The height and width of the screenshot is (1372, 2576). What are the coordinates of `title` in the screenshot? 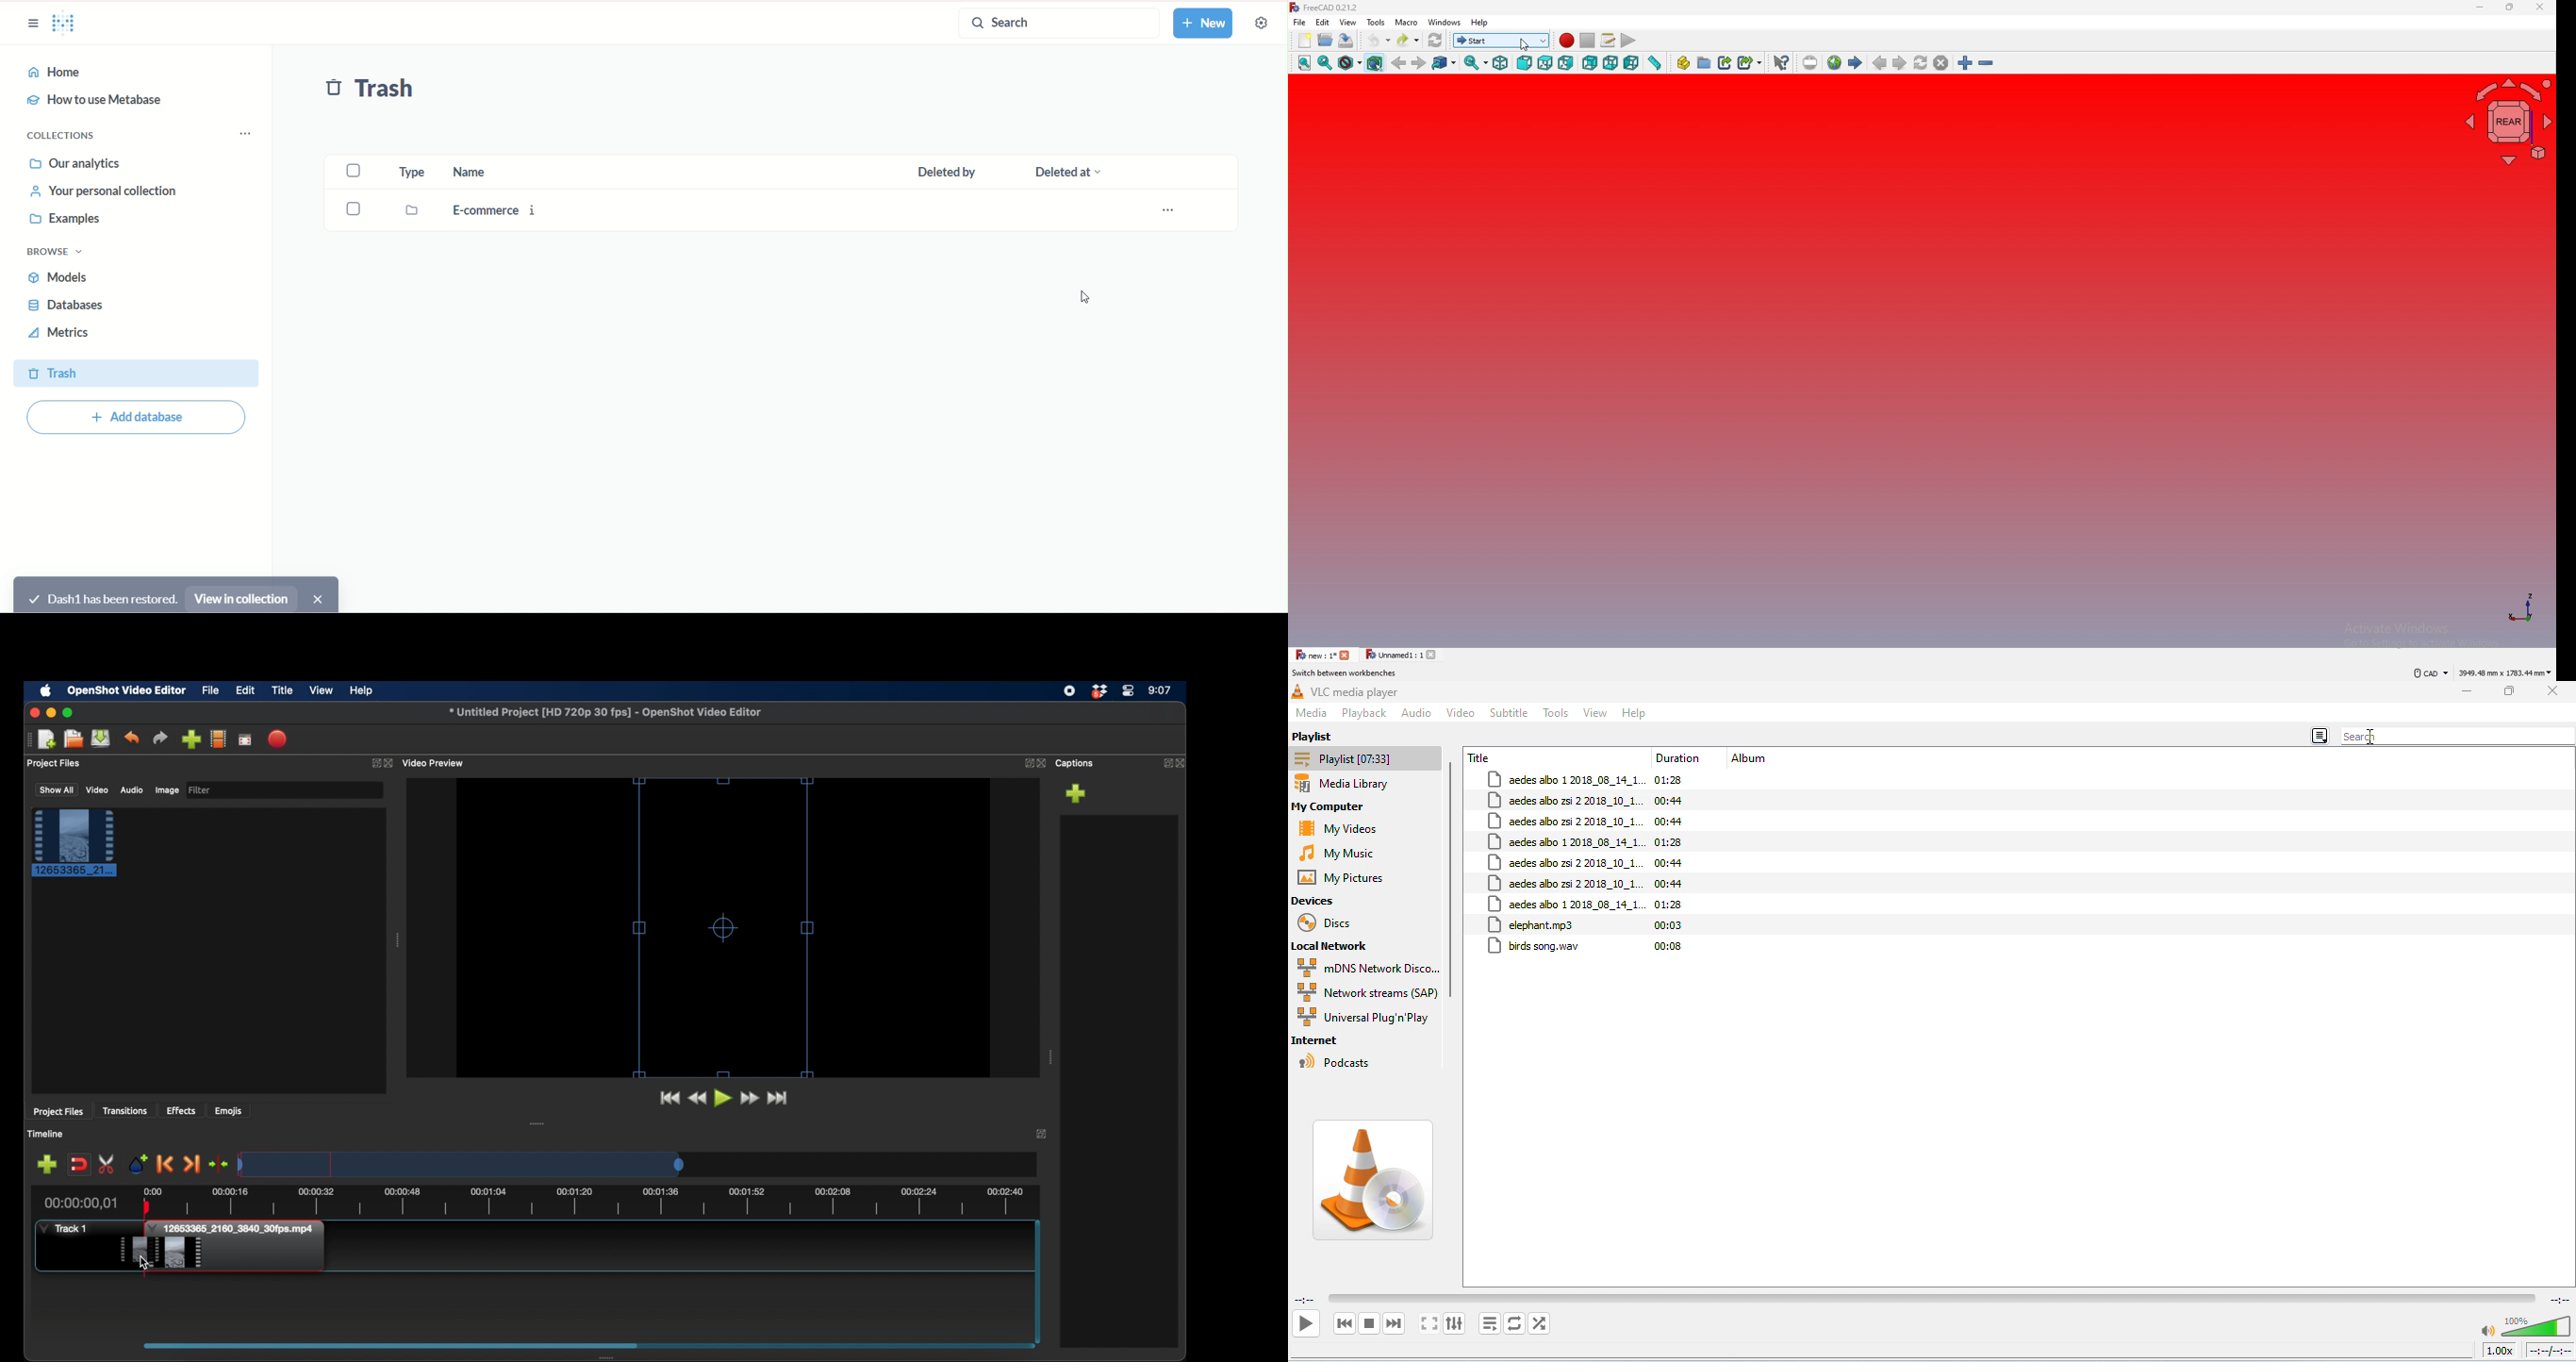 It's located at (1481, 757).